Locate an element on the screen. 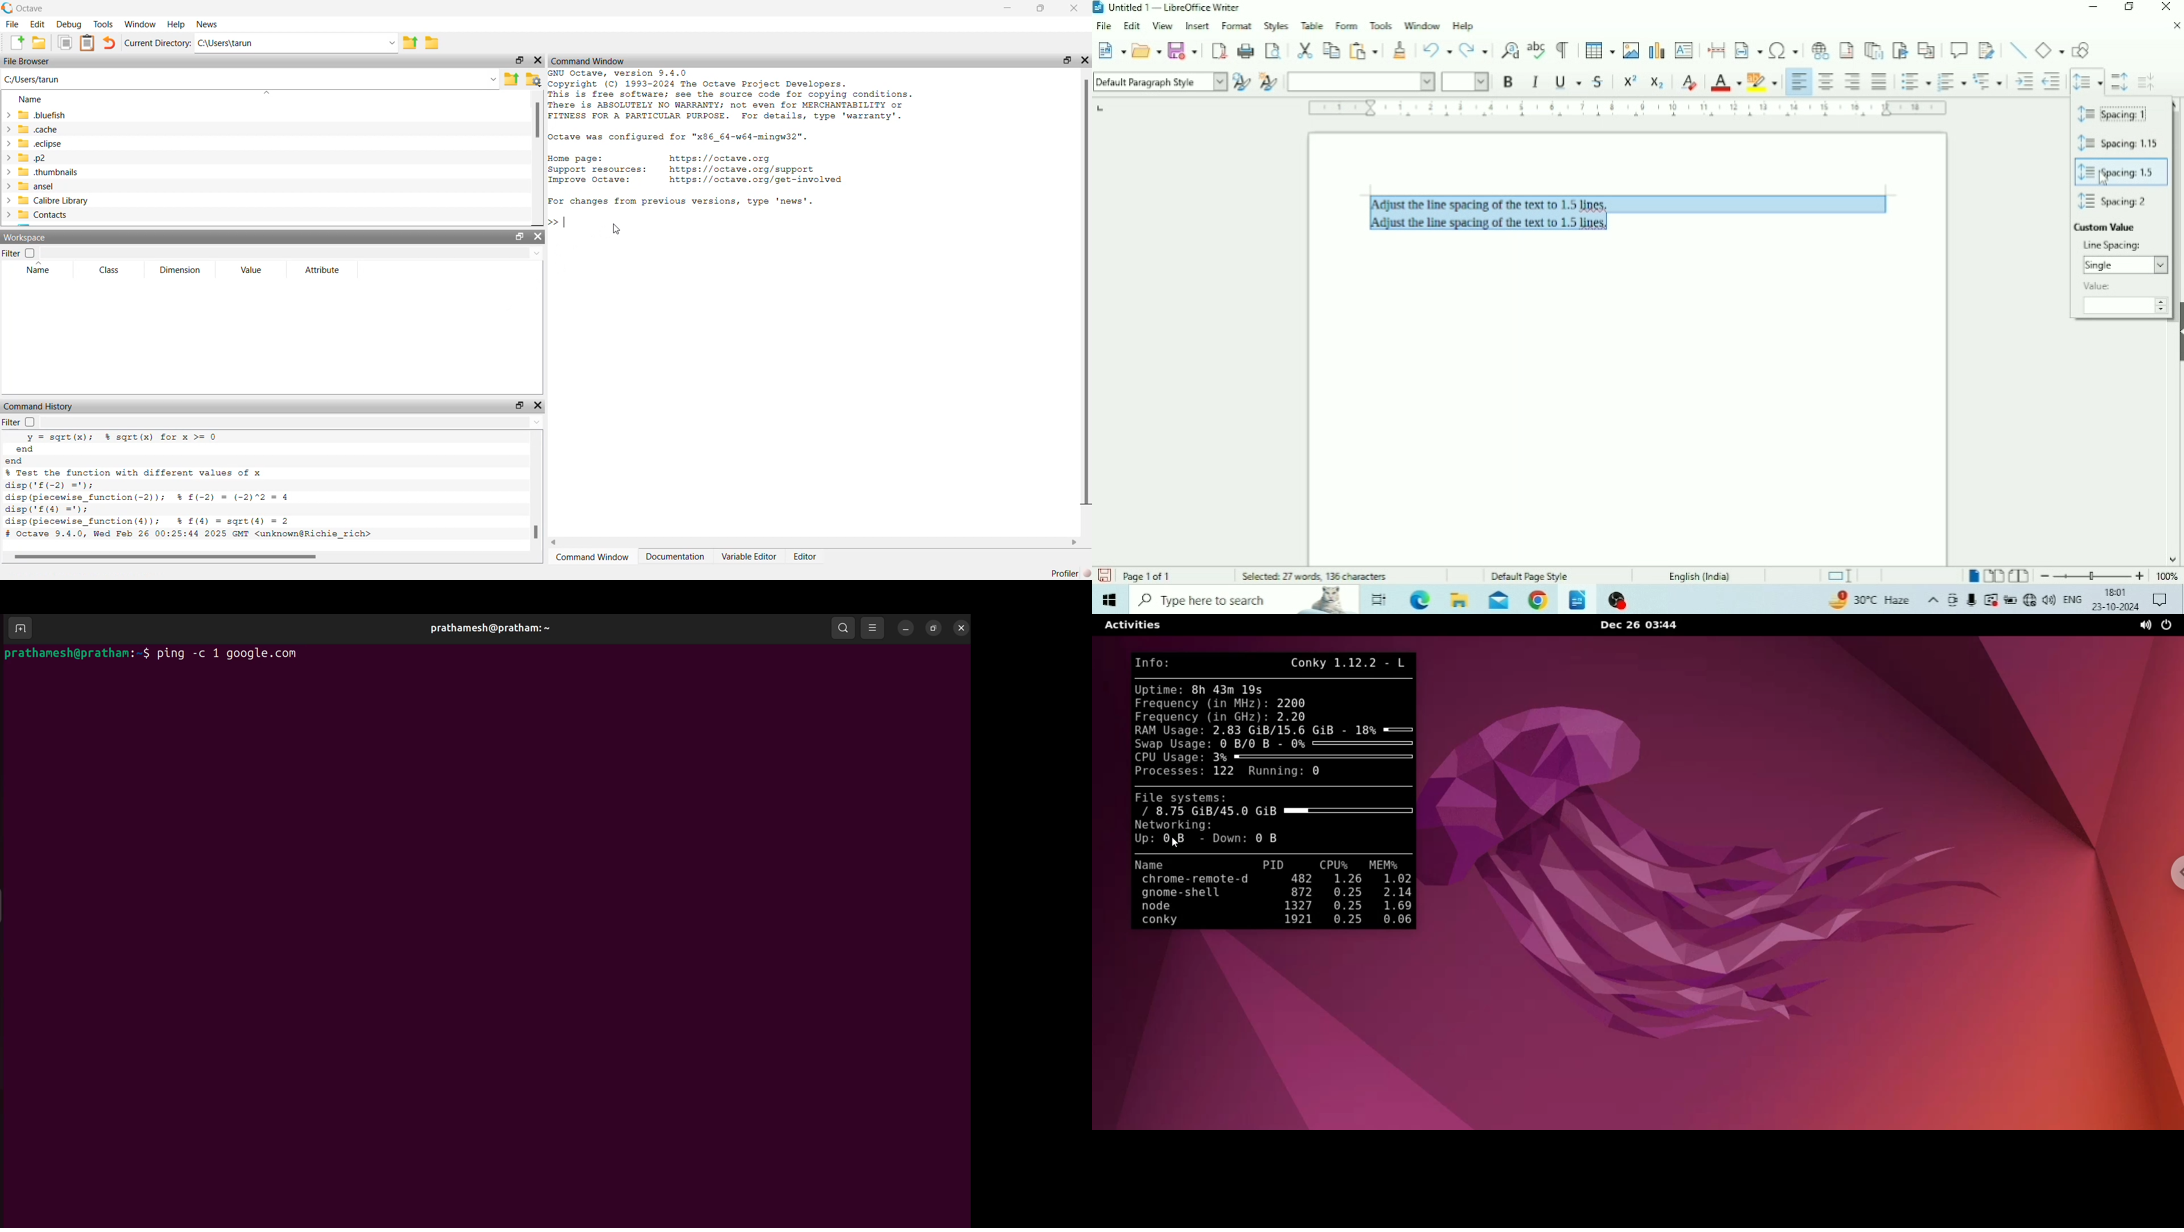 The image size is (2184, 1232). Type here to search is located at coordinates (1244, 600).